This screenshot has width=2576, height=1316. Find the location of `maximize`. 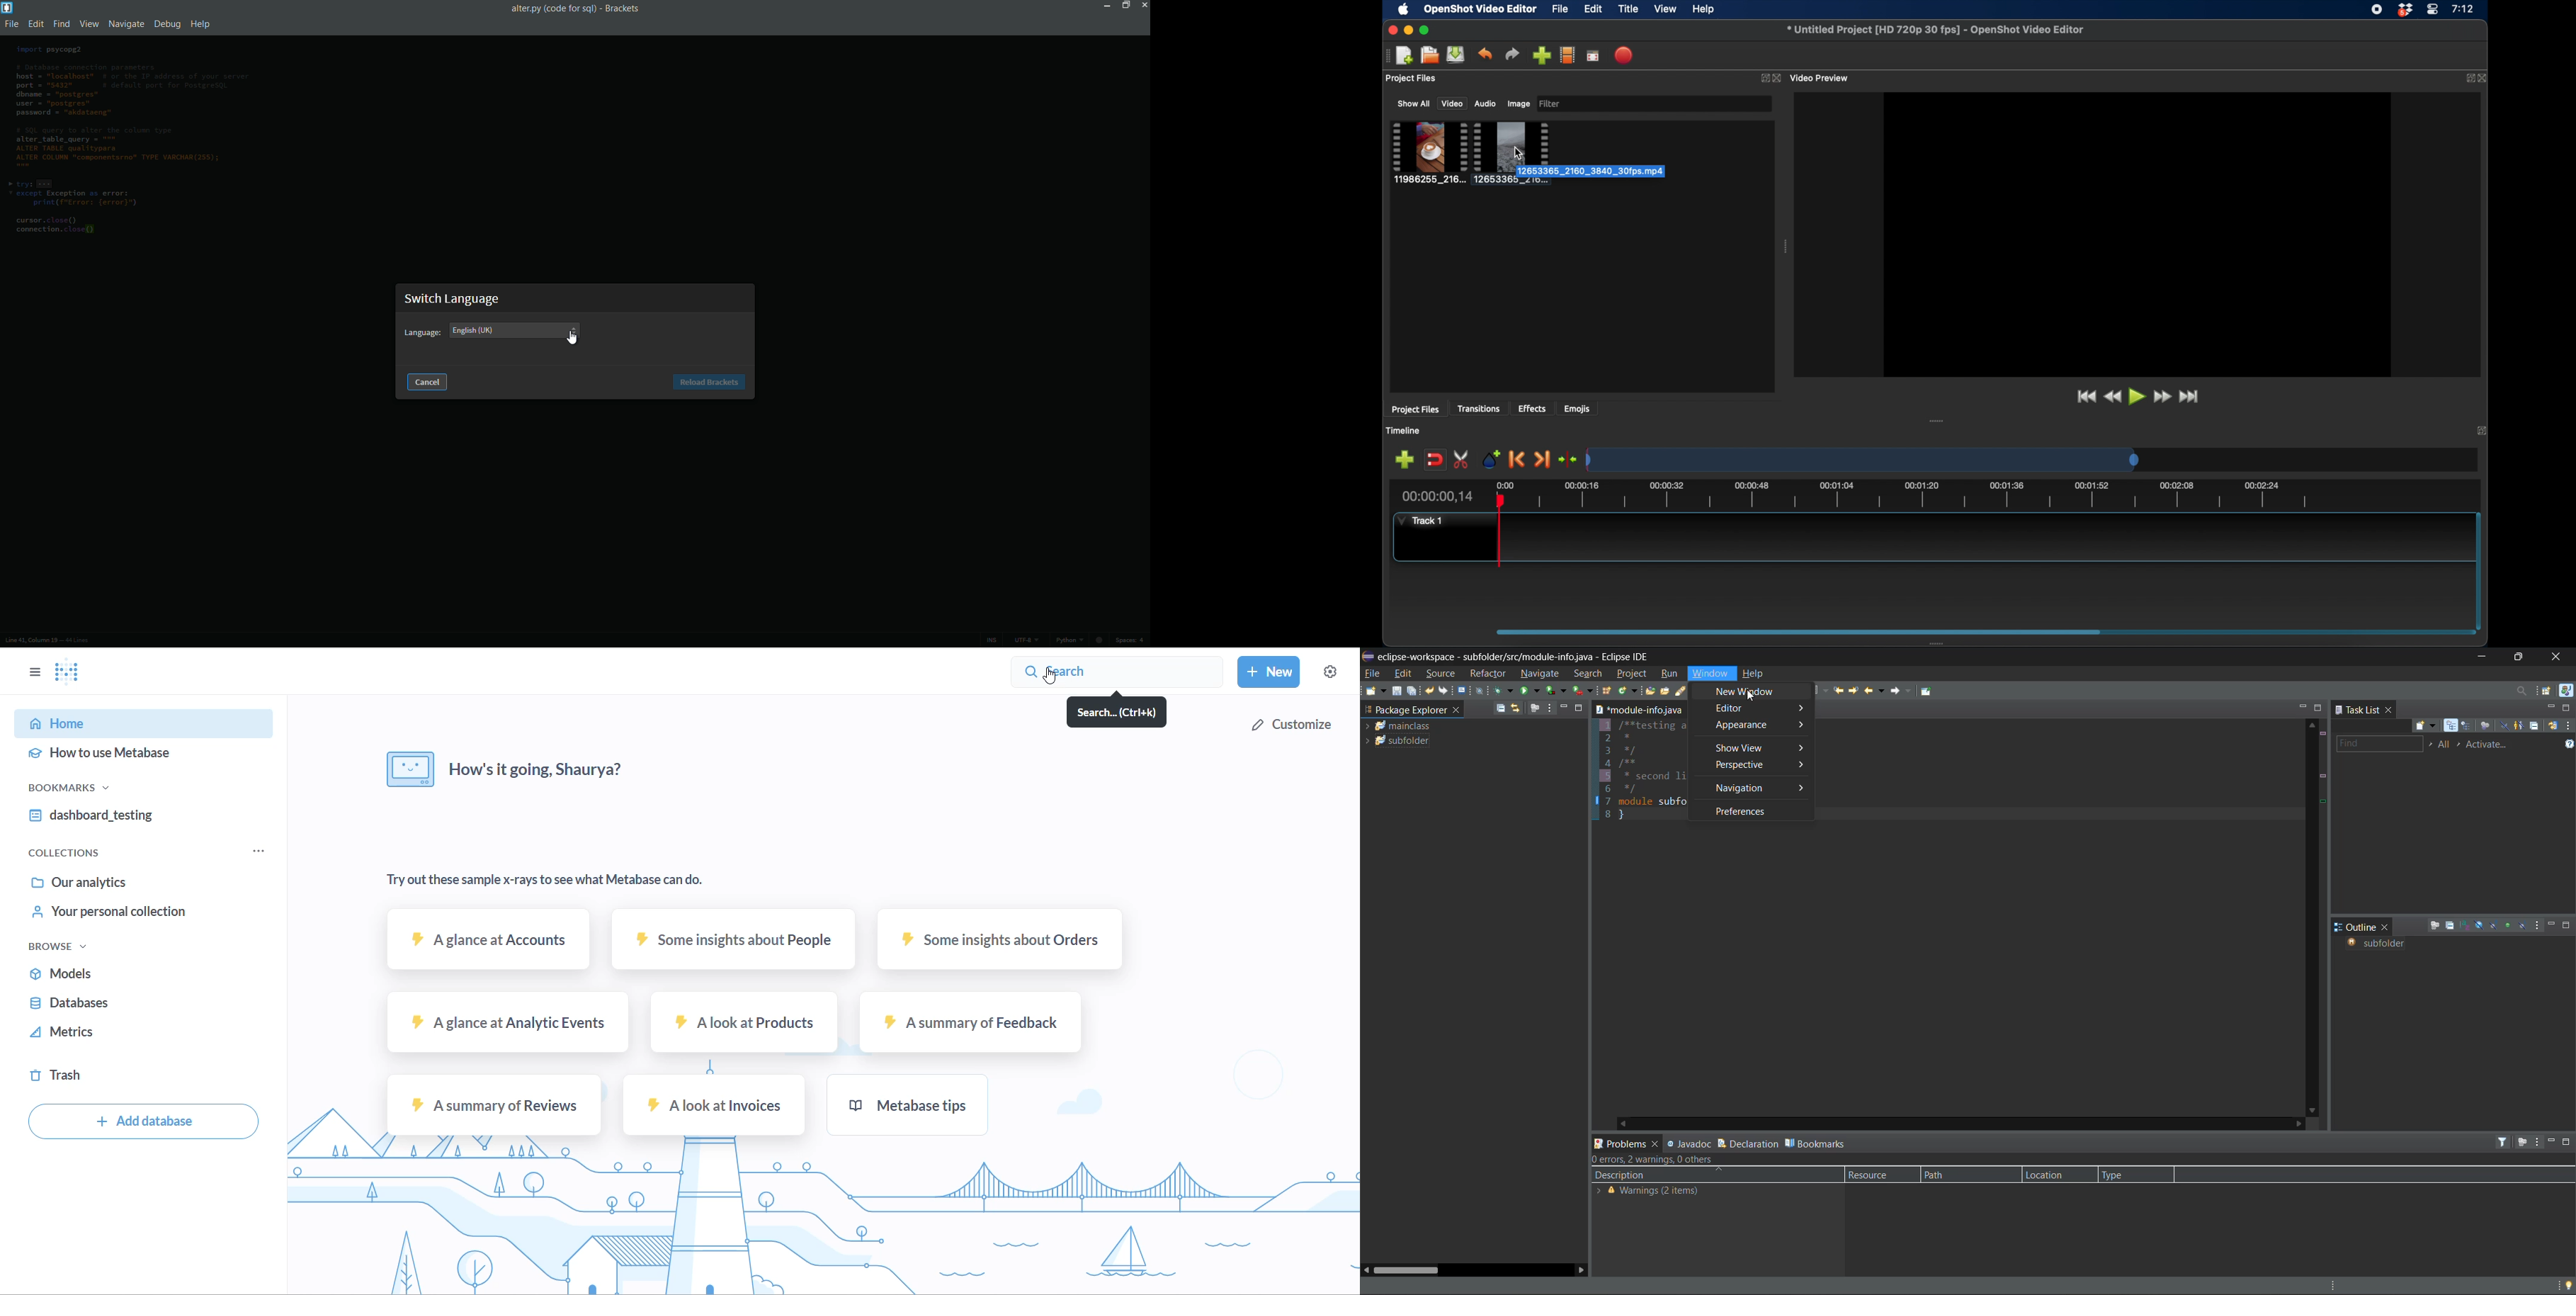

maximize is located at coordinates (1125, 6).